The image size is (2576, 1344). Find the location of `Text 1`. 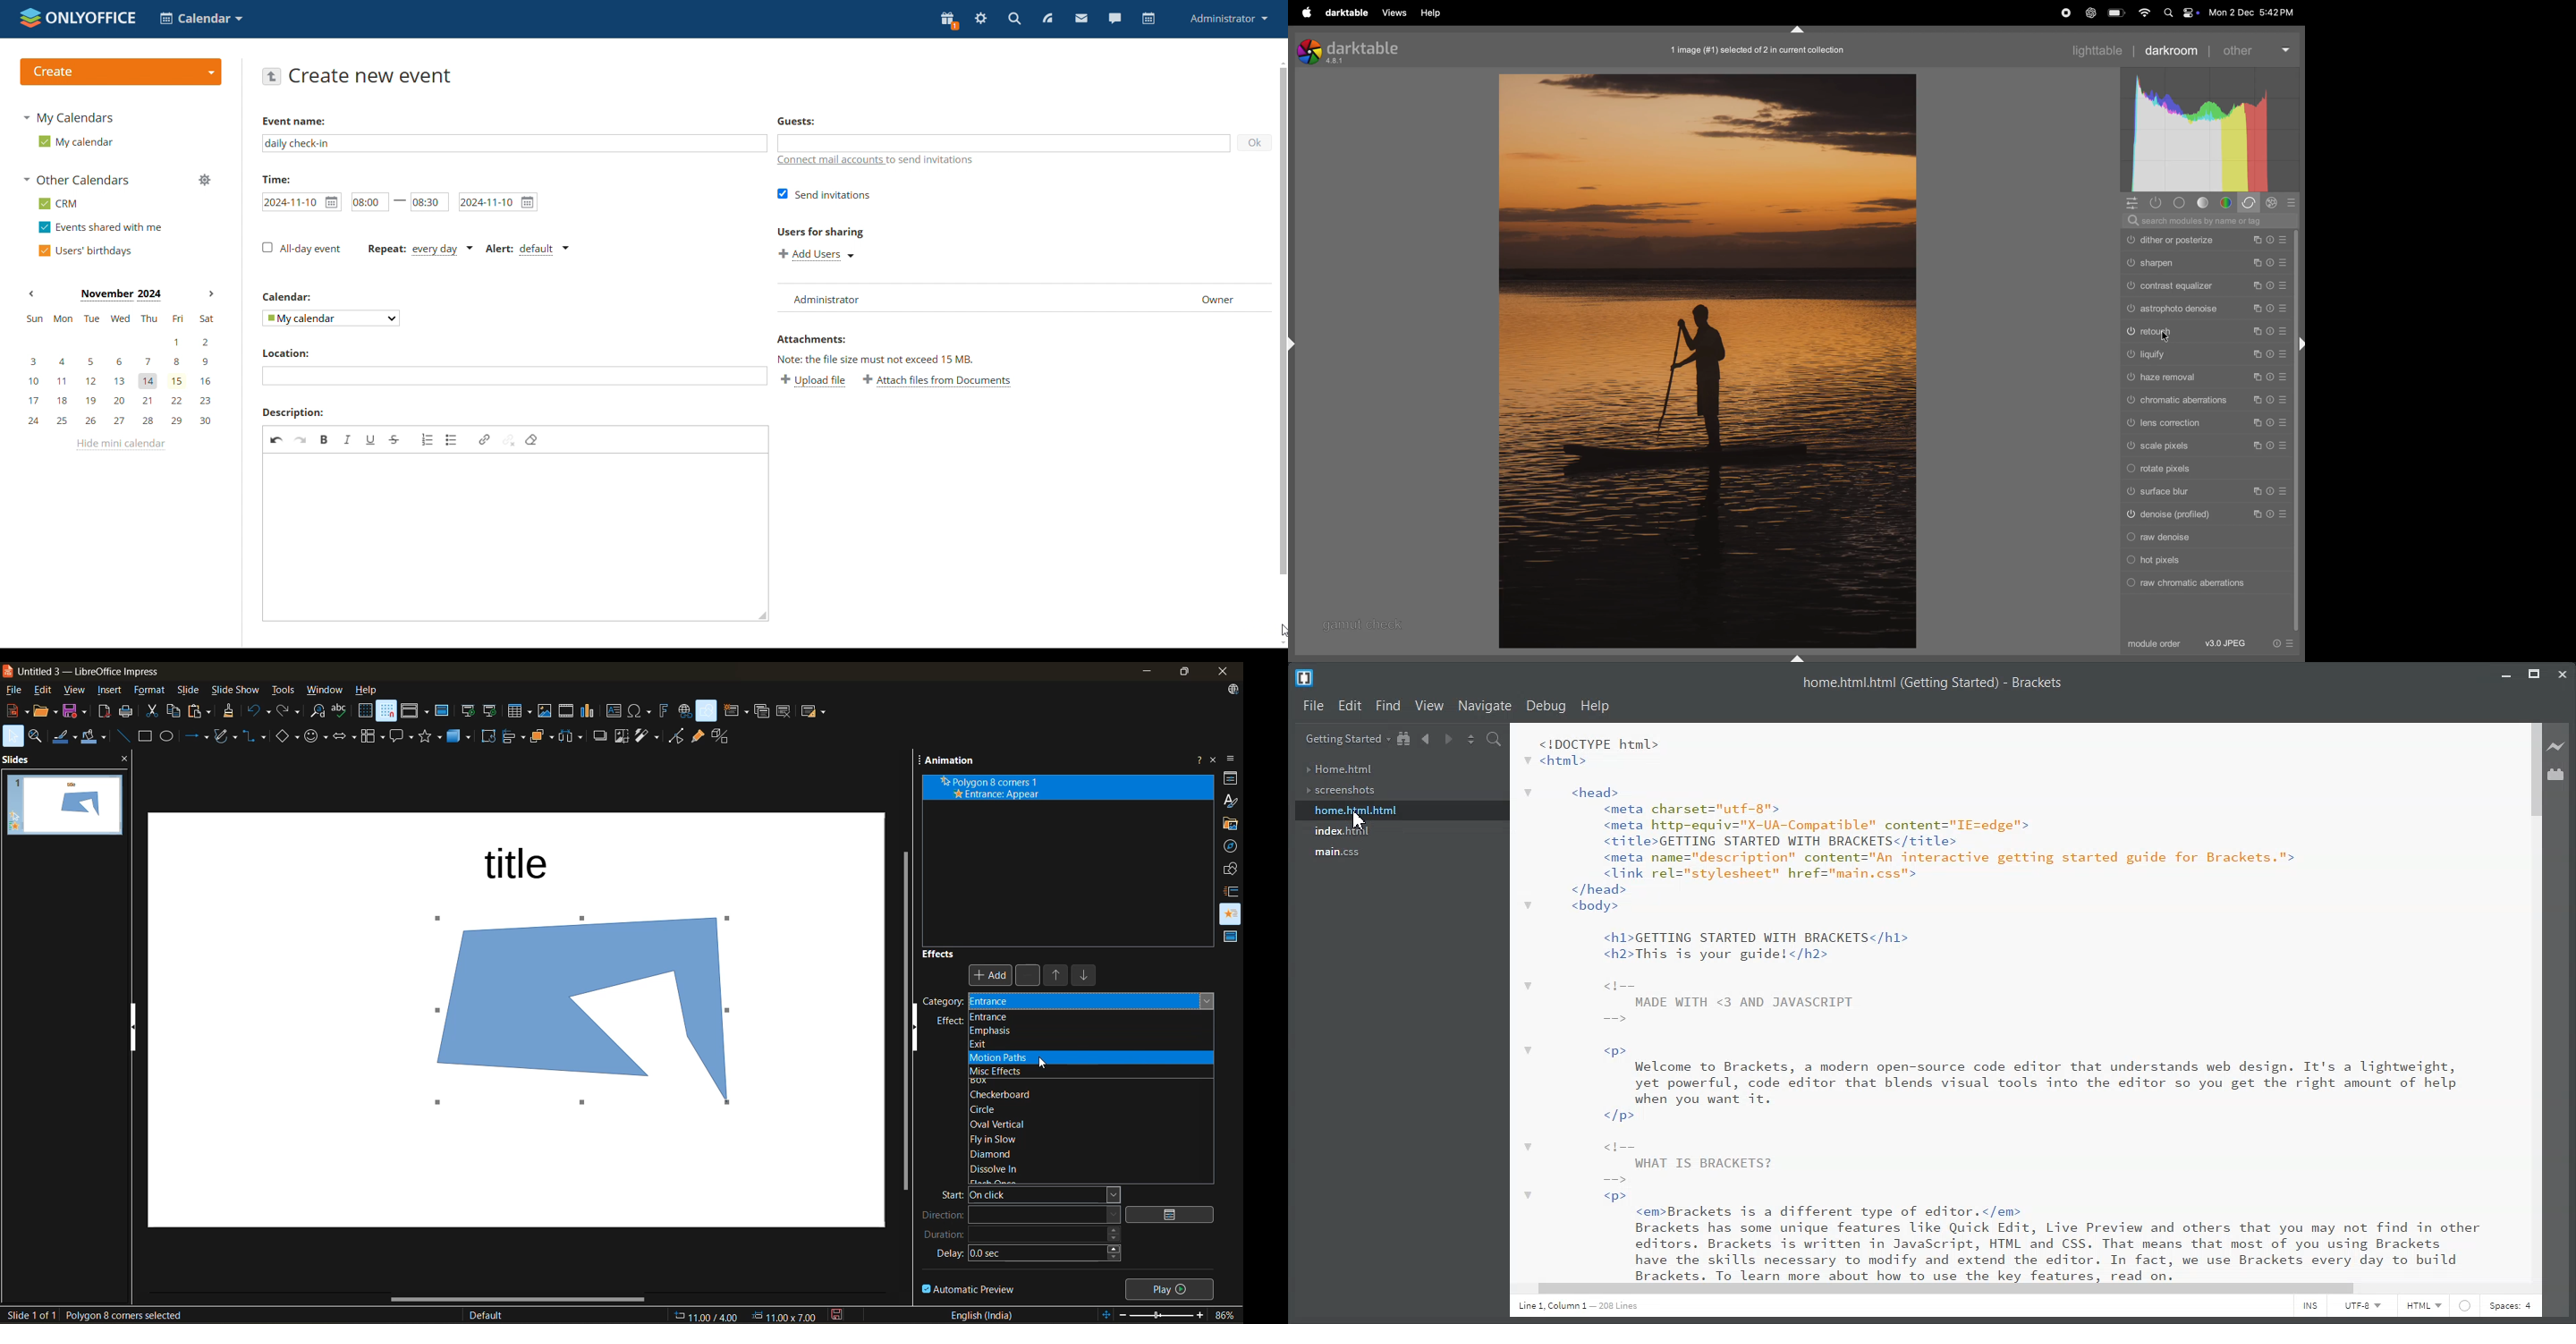

Text 1 is located at coordinates (1934, 683).